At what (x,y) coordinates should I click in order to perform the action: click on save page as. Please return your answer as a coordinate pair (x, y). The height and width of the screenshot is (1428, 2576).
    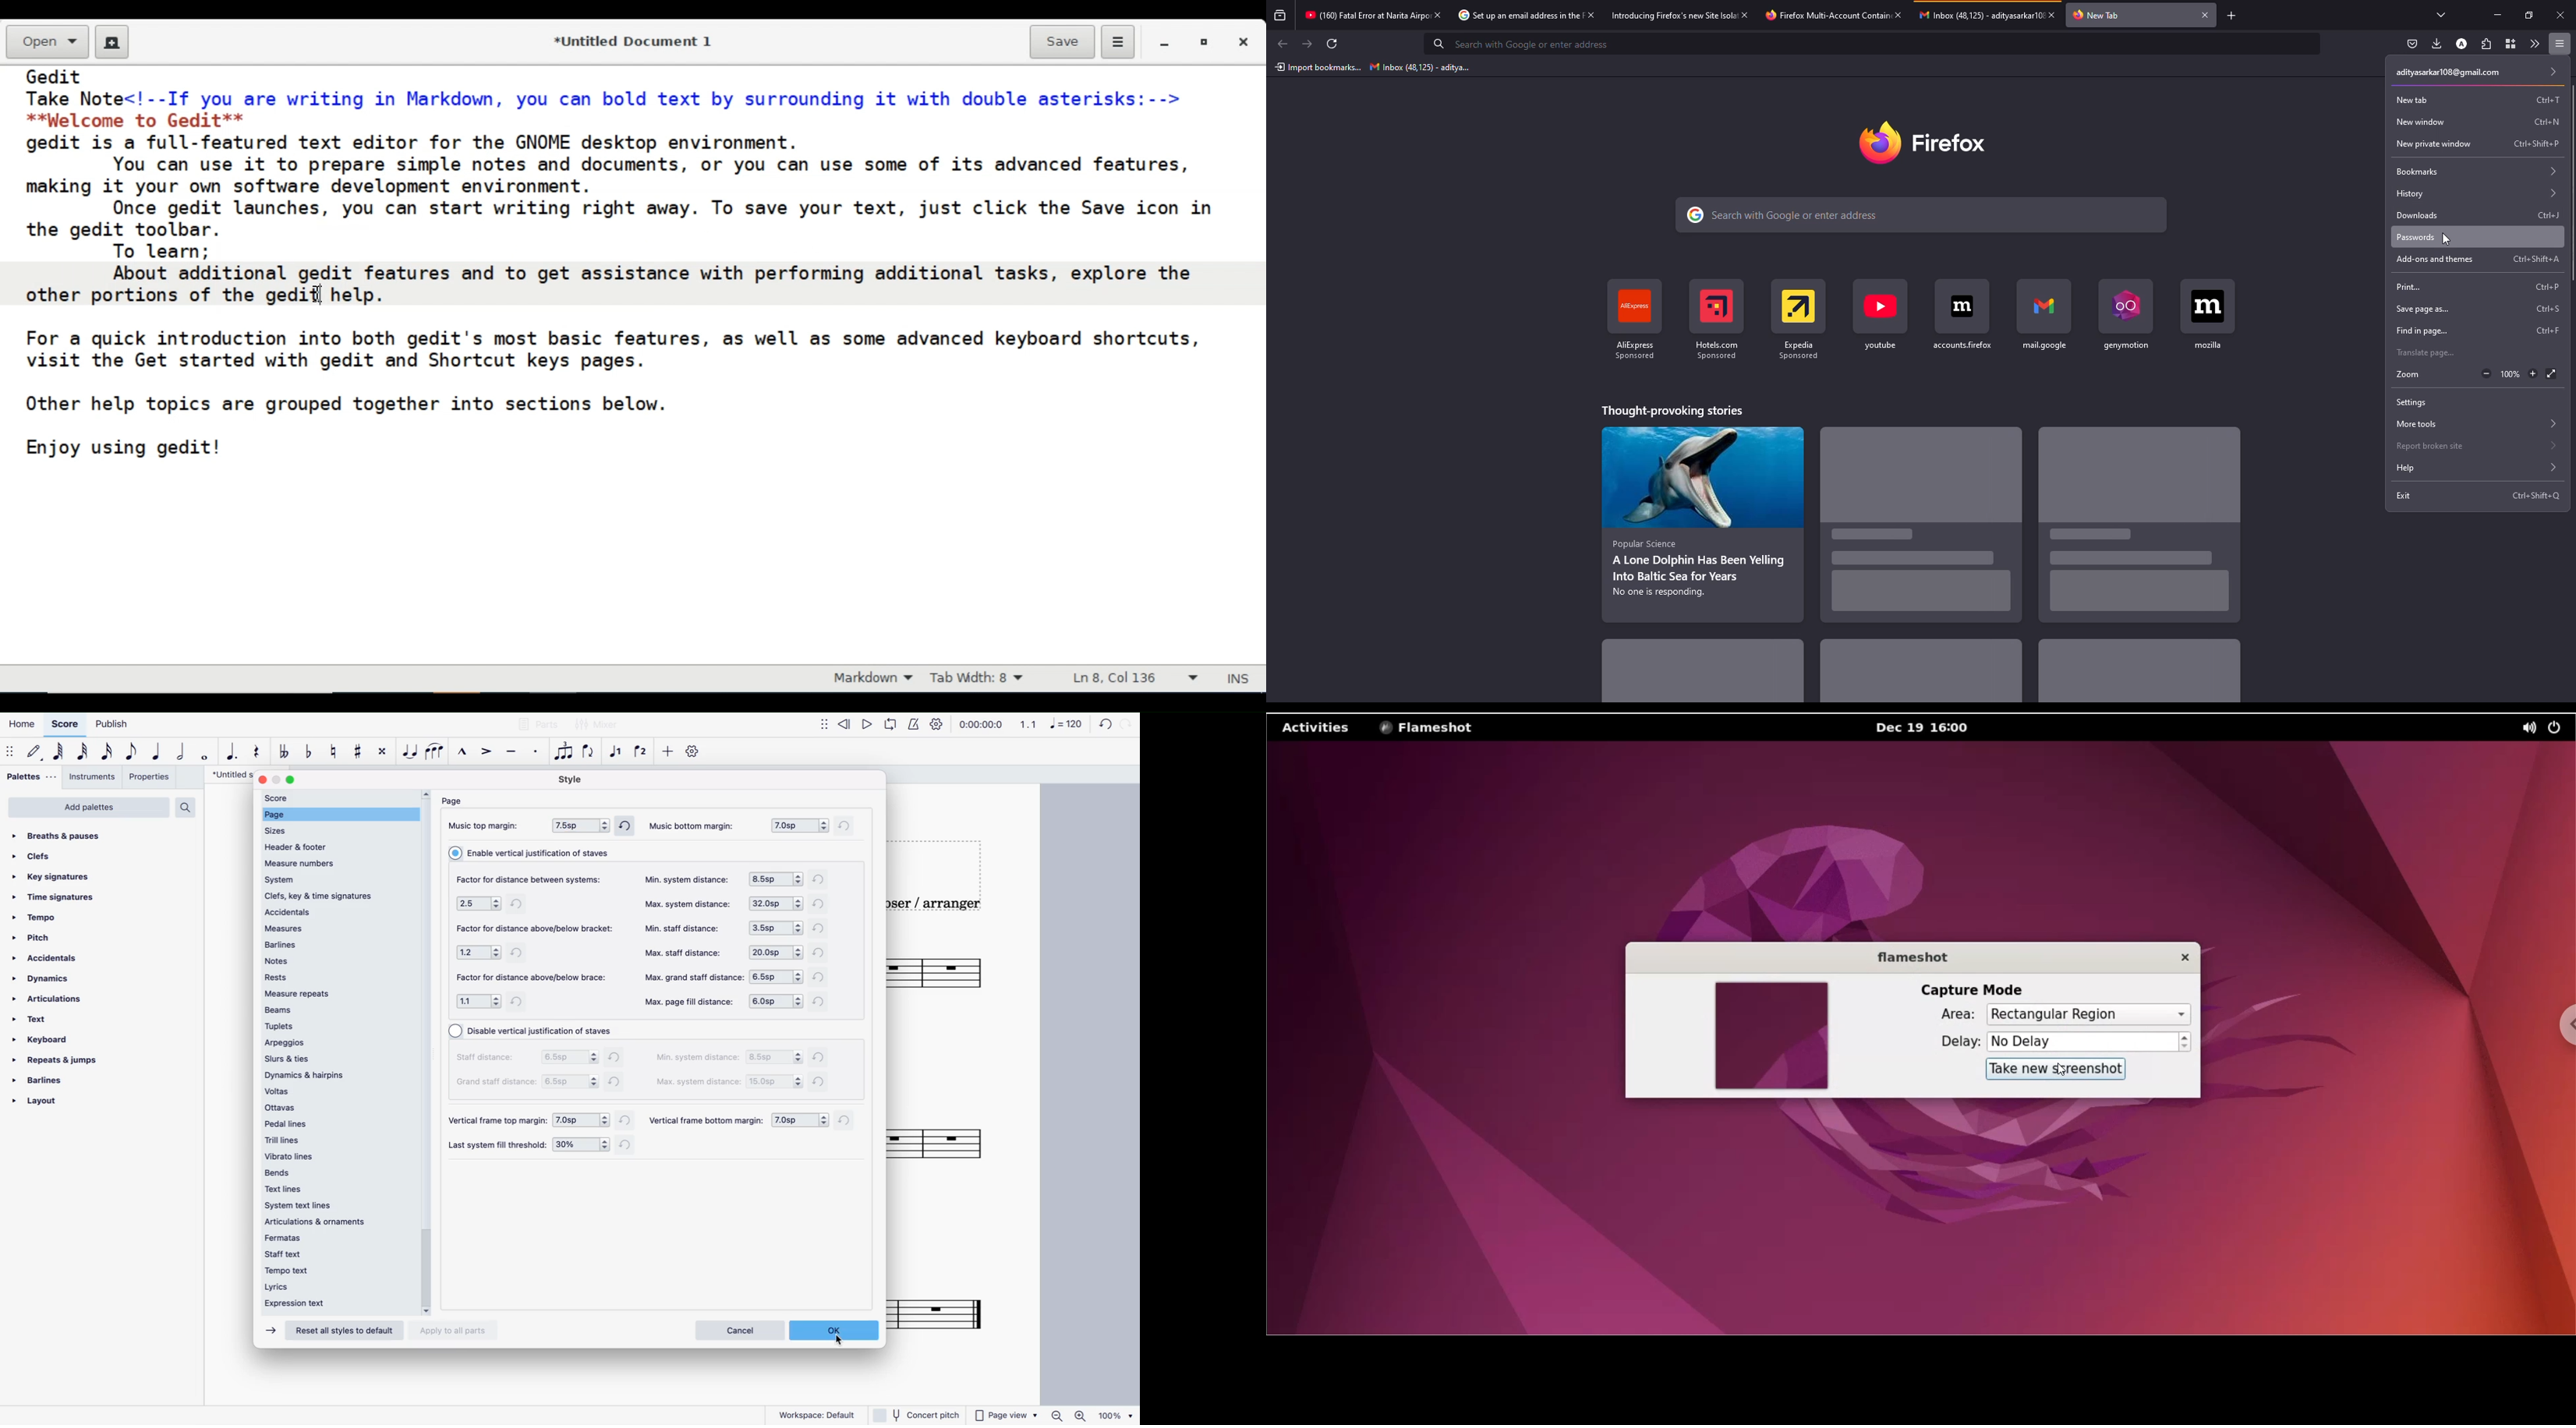
    Looking at the image, I should click on (2425, 308).